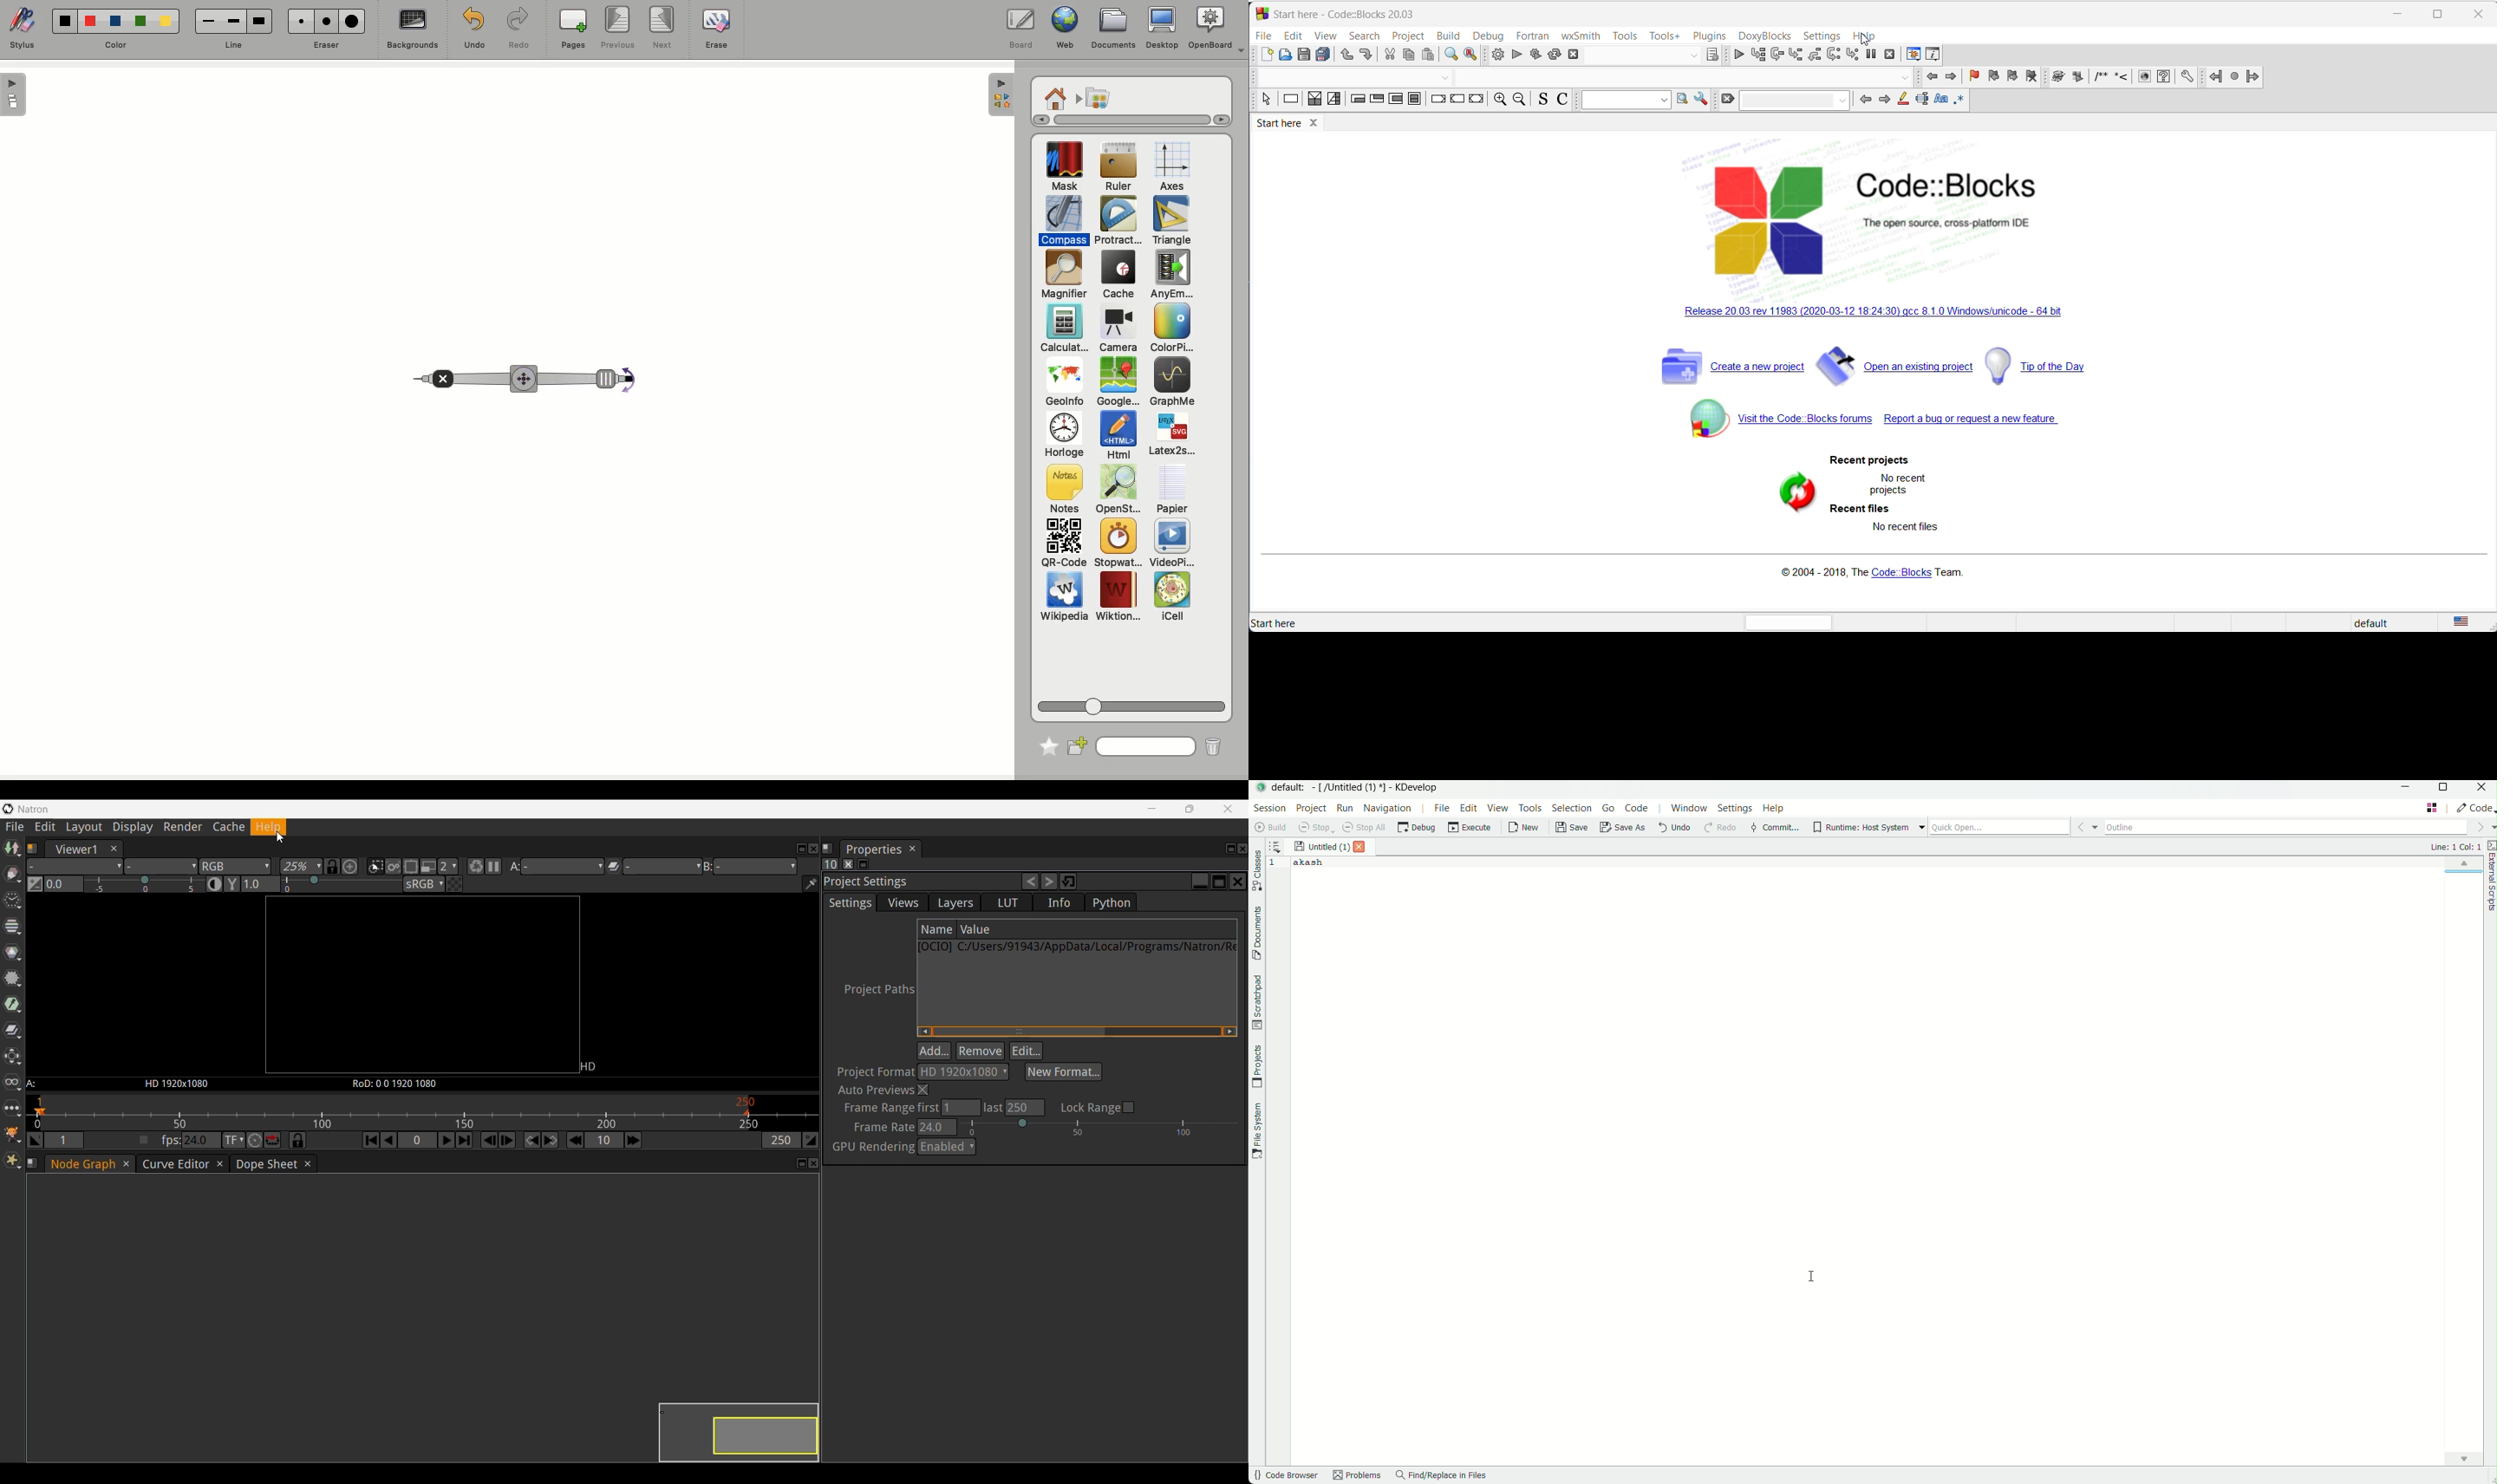  Describe the element at coordinates (1544, 99) in the screenshot. I see `source comments` at that location.